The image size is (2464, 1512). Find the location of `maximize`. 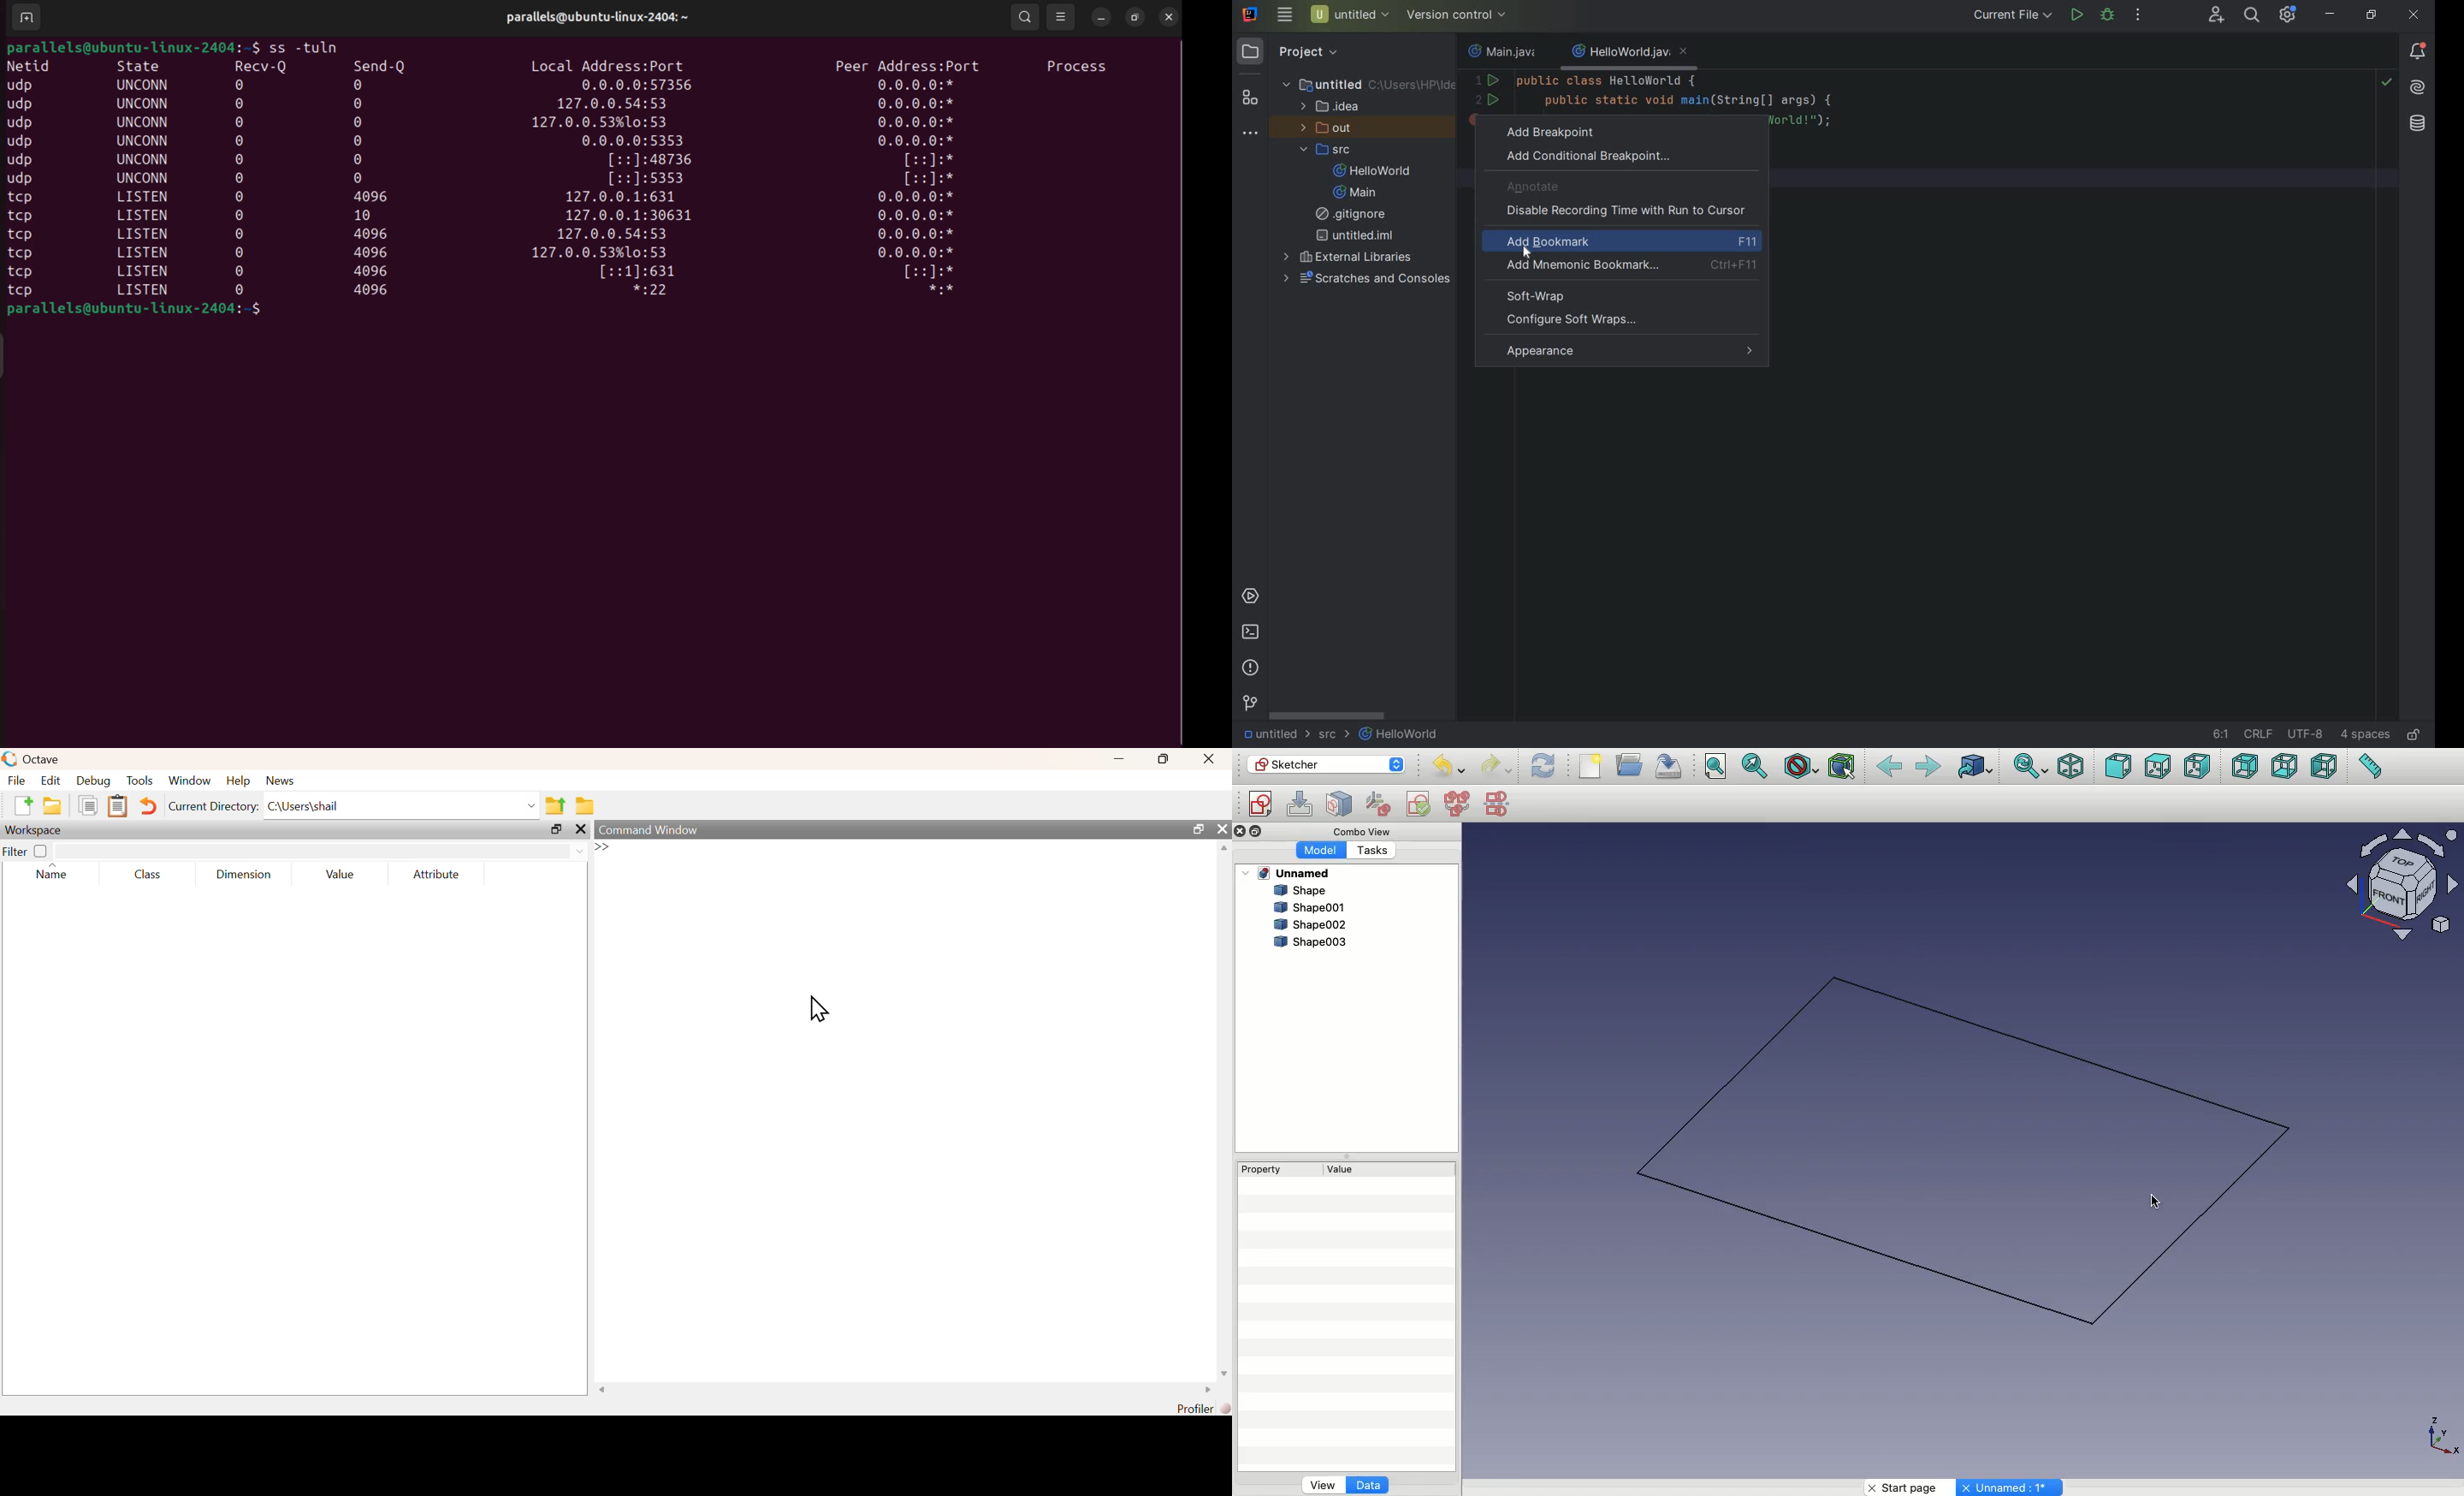

maximize is located at coordinates (557, 831).